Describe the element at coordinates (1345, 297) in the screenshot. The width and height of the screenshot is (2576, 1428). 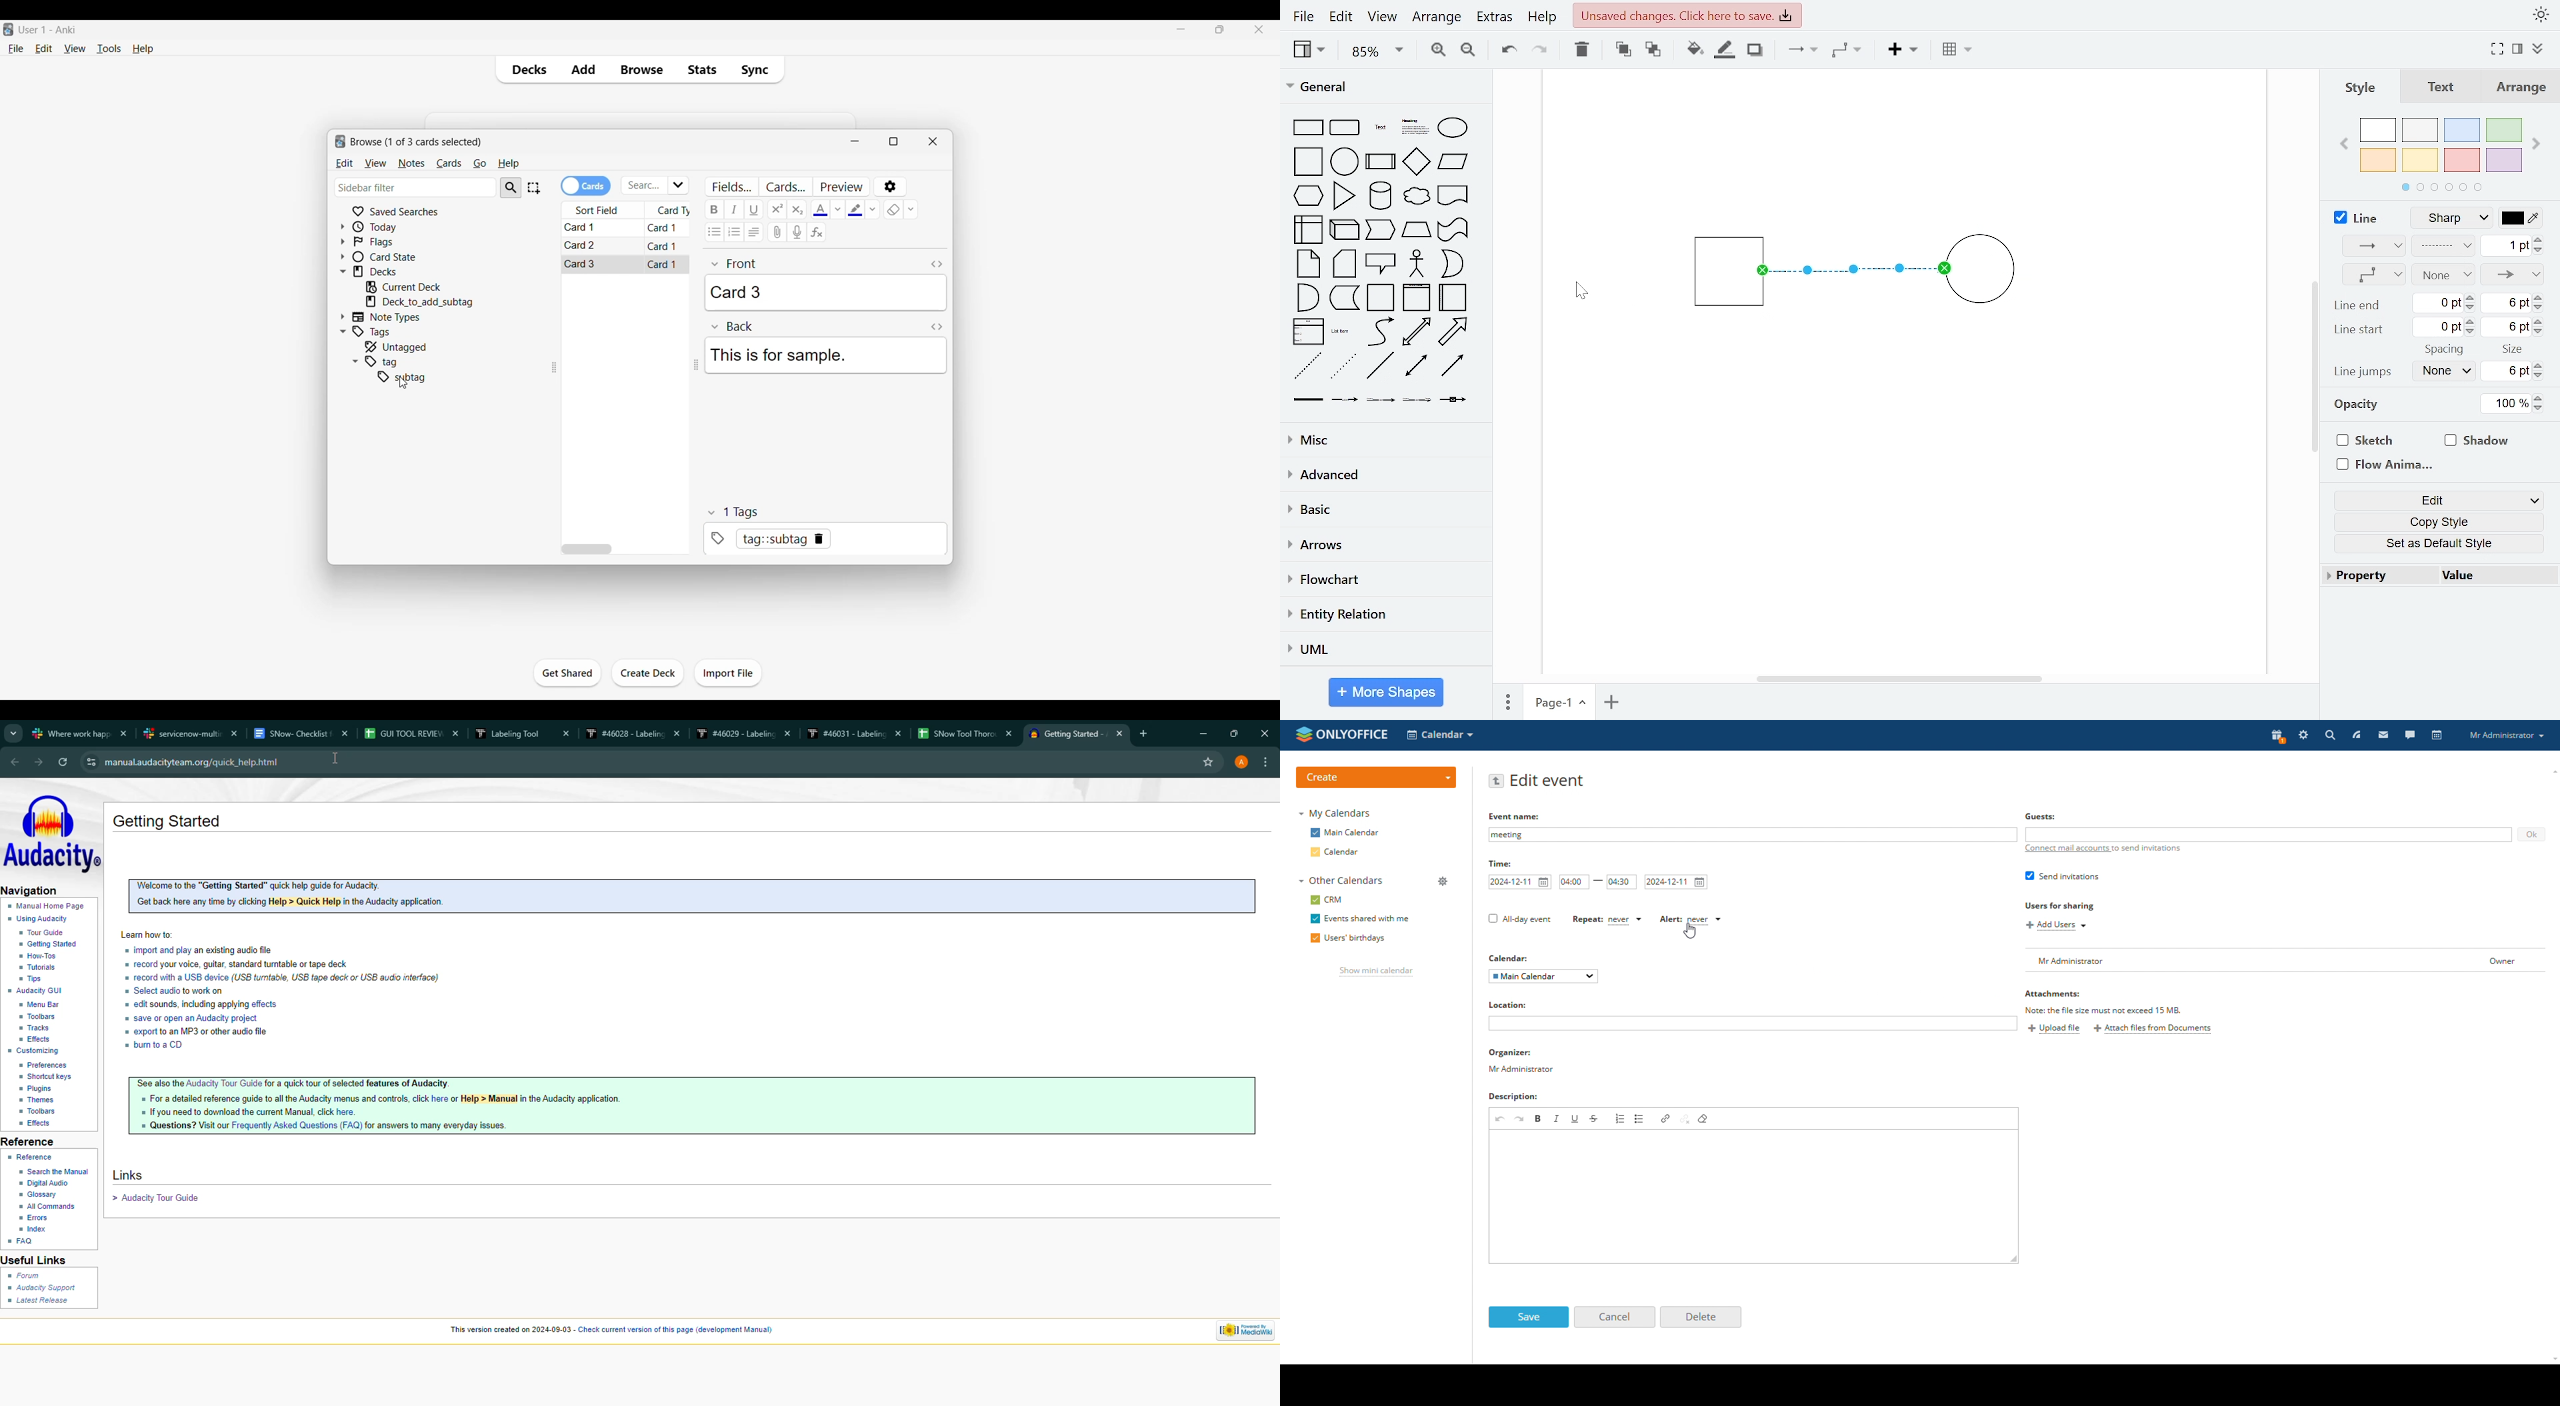
I see `data storage` at that location.